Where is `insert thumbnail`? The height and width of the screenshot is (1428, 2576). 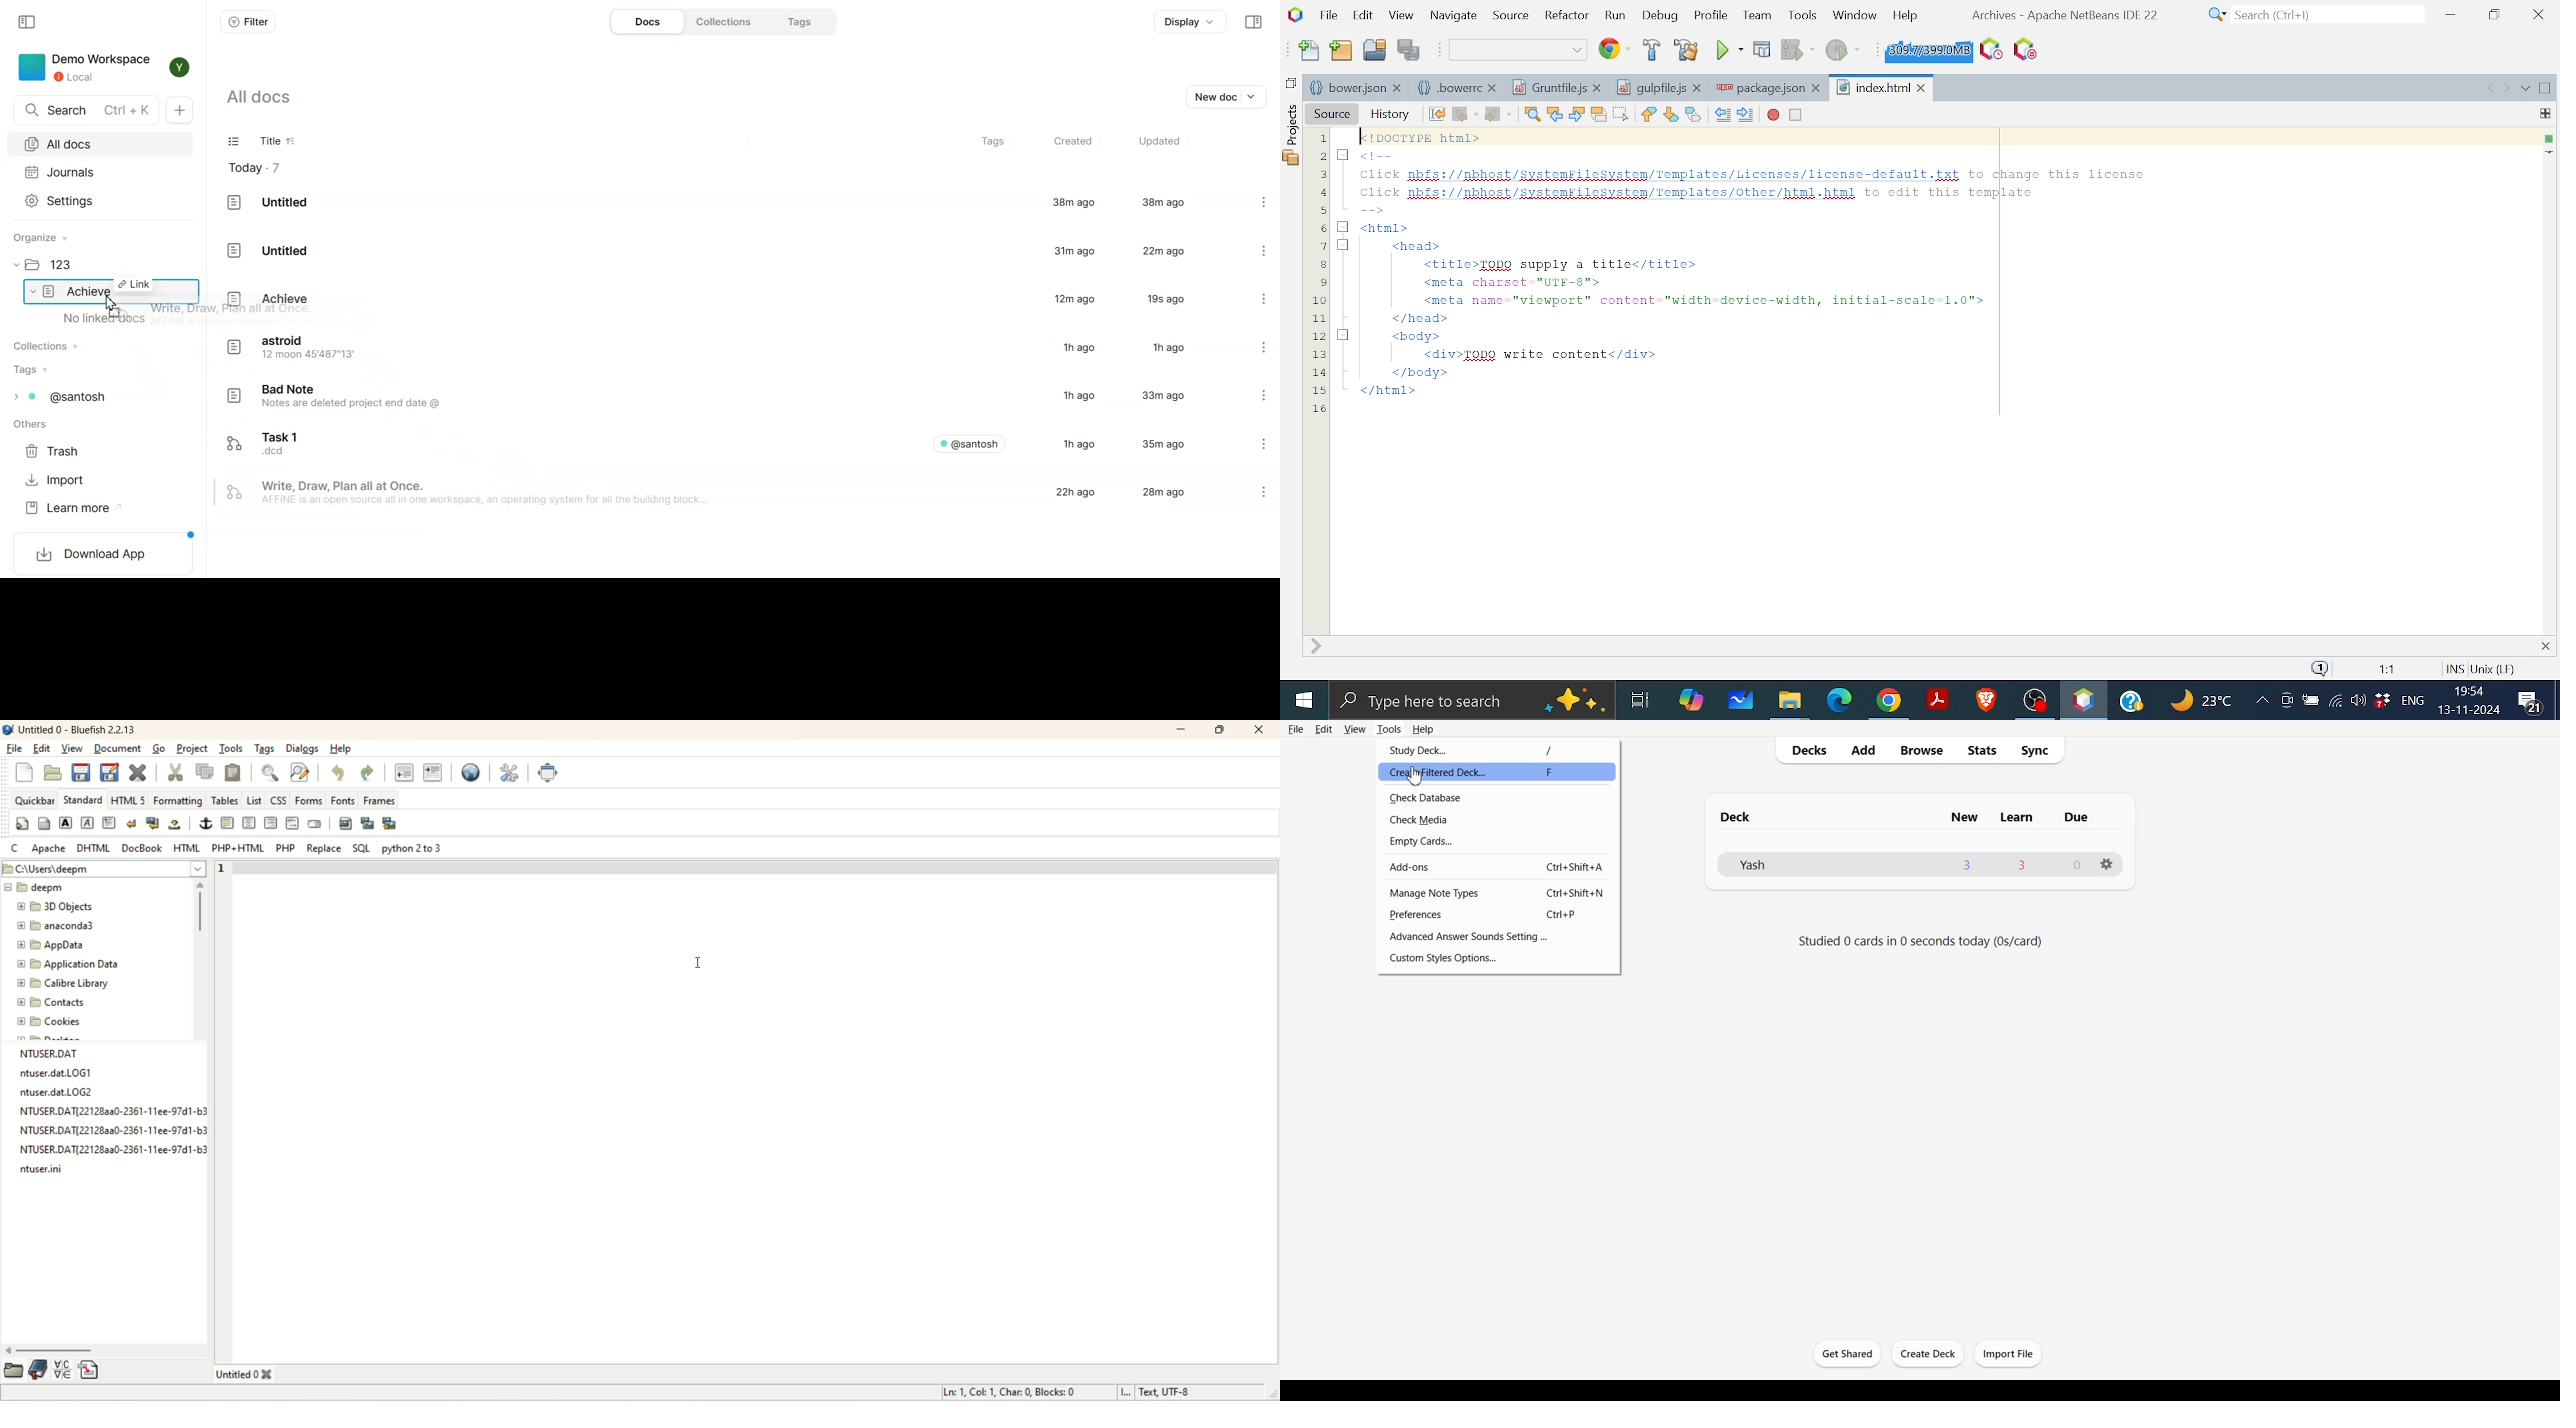 insert thumbnail is located at coordinates (367, 824).